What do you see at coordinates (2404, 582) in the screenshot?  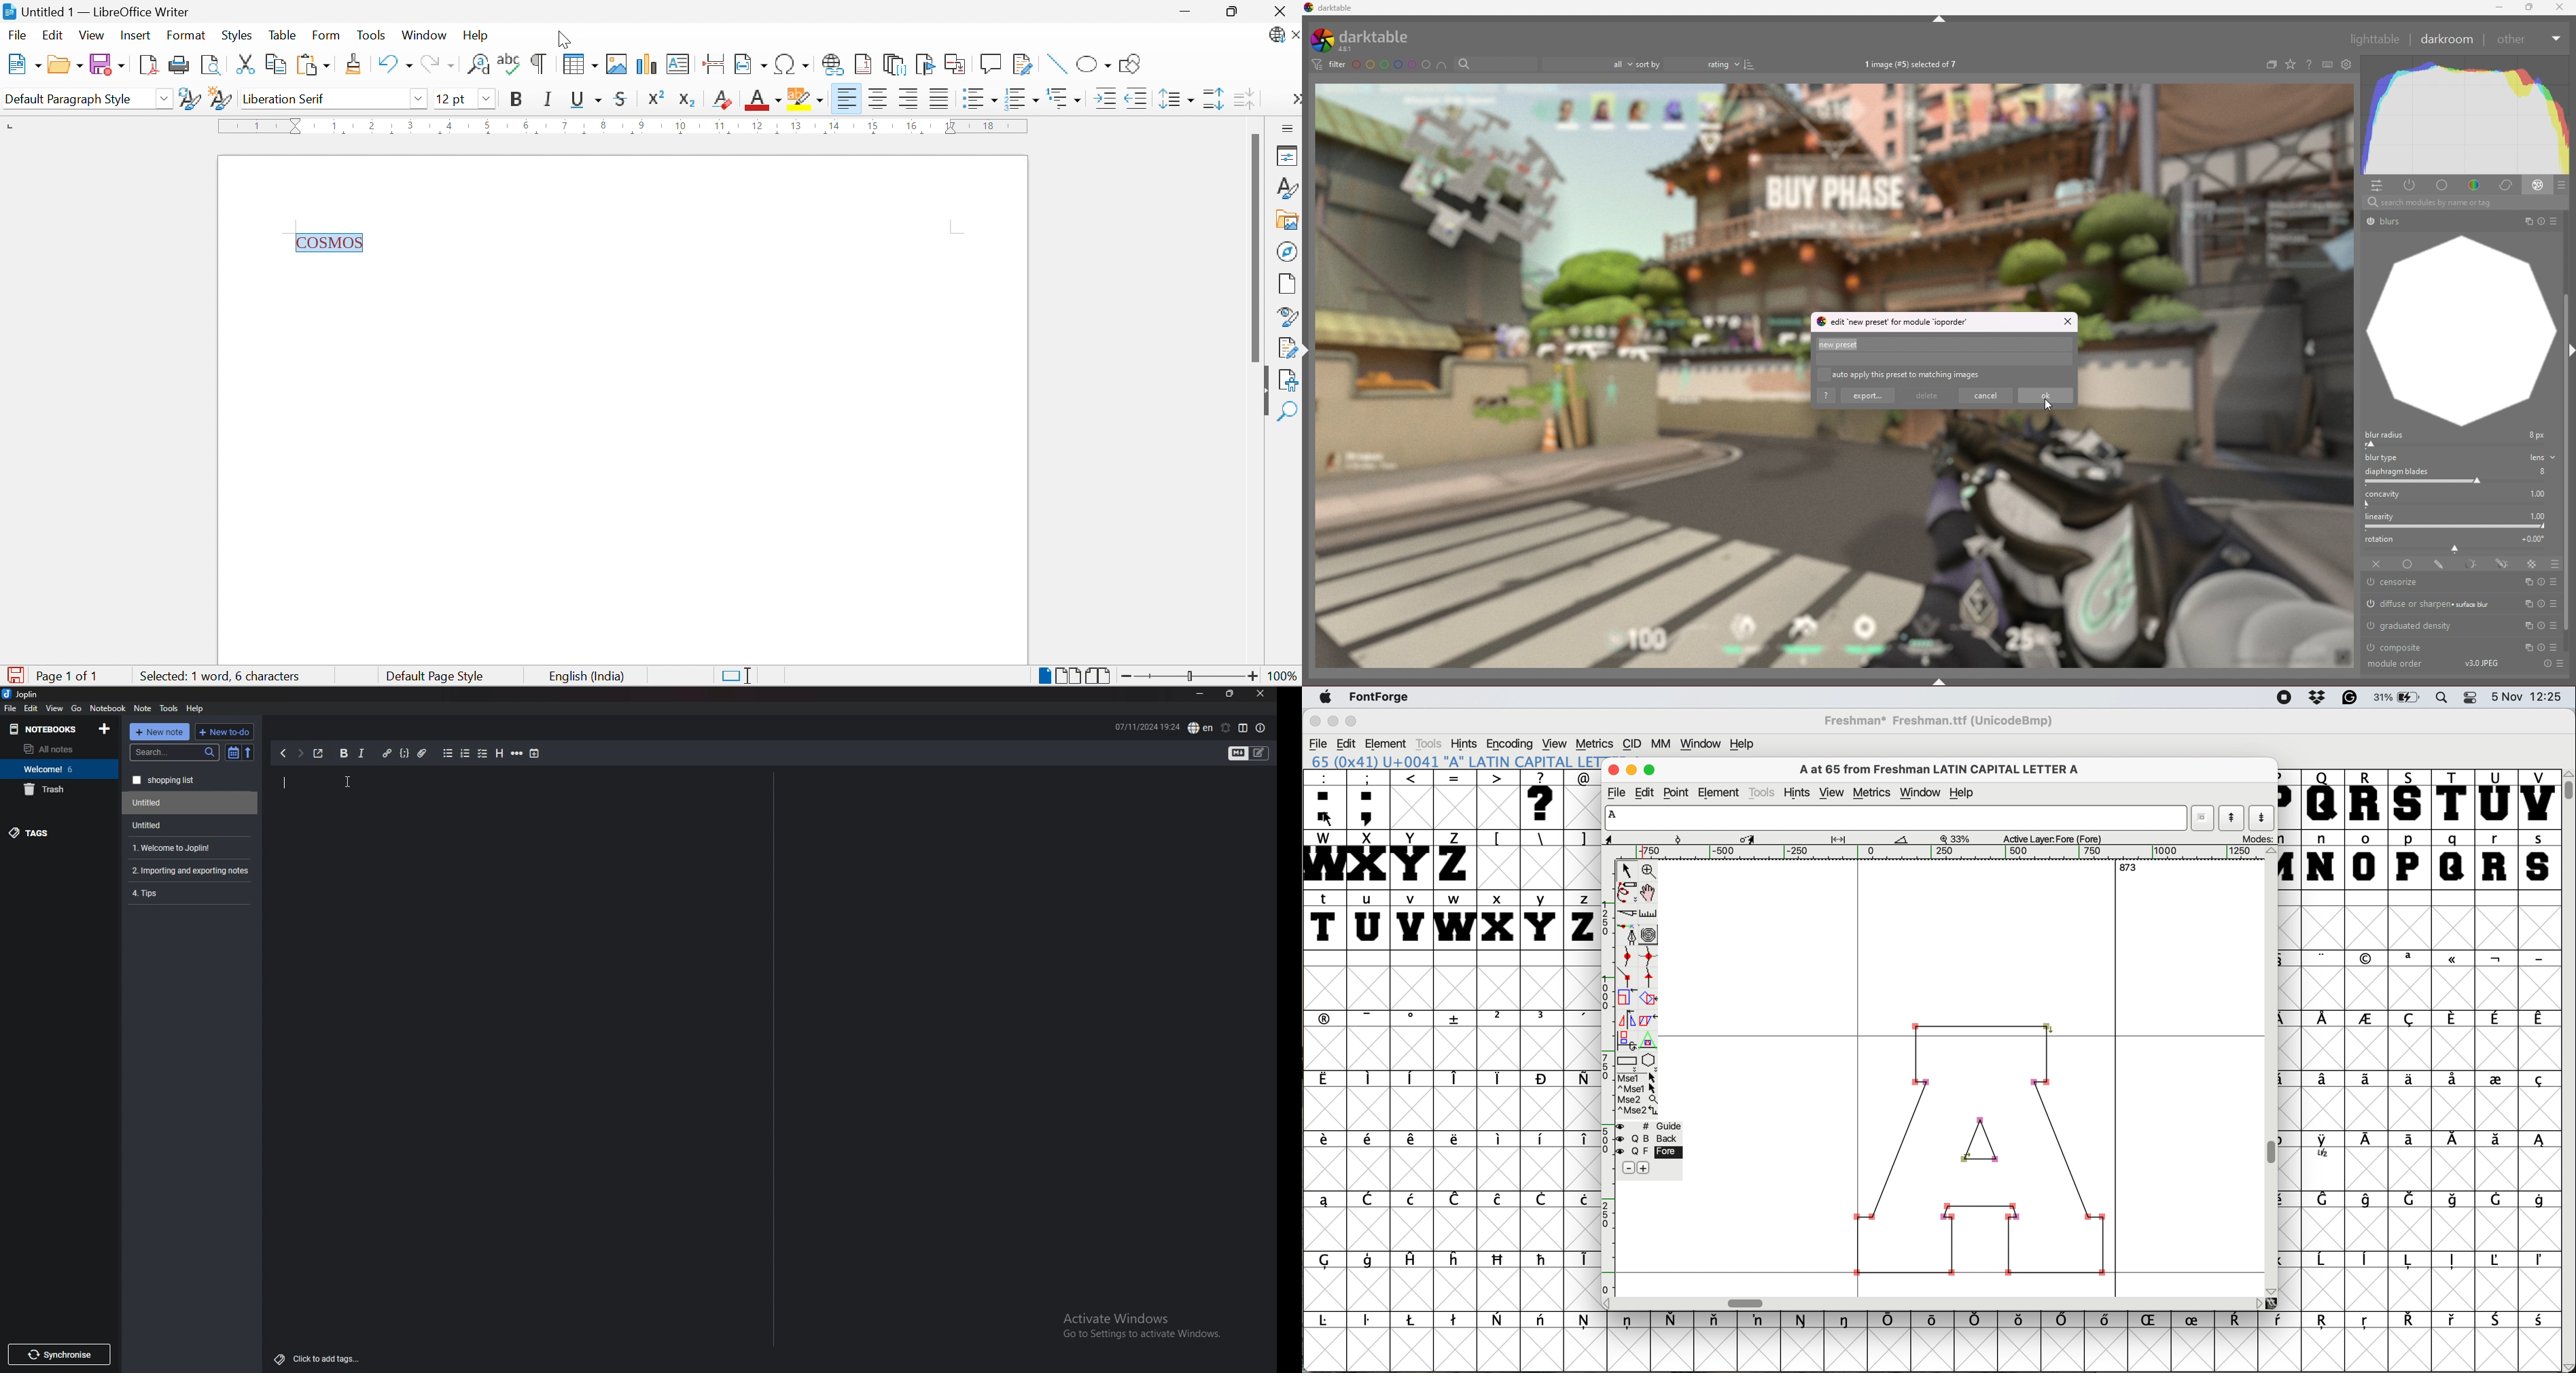 I see `censorize` at bounding box center [2404, 582].